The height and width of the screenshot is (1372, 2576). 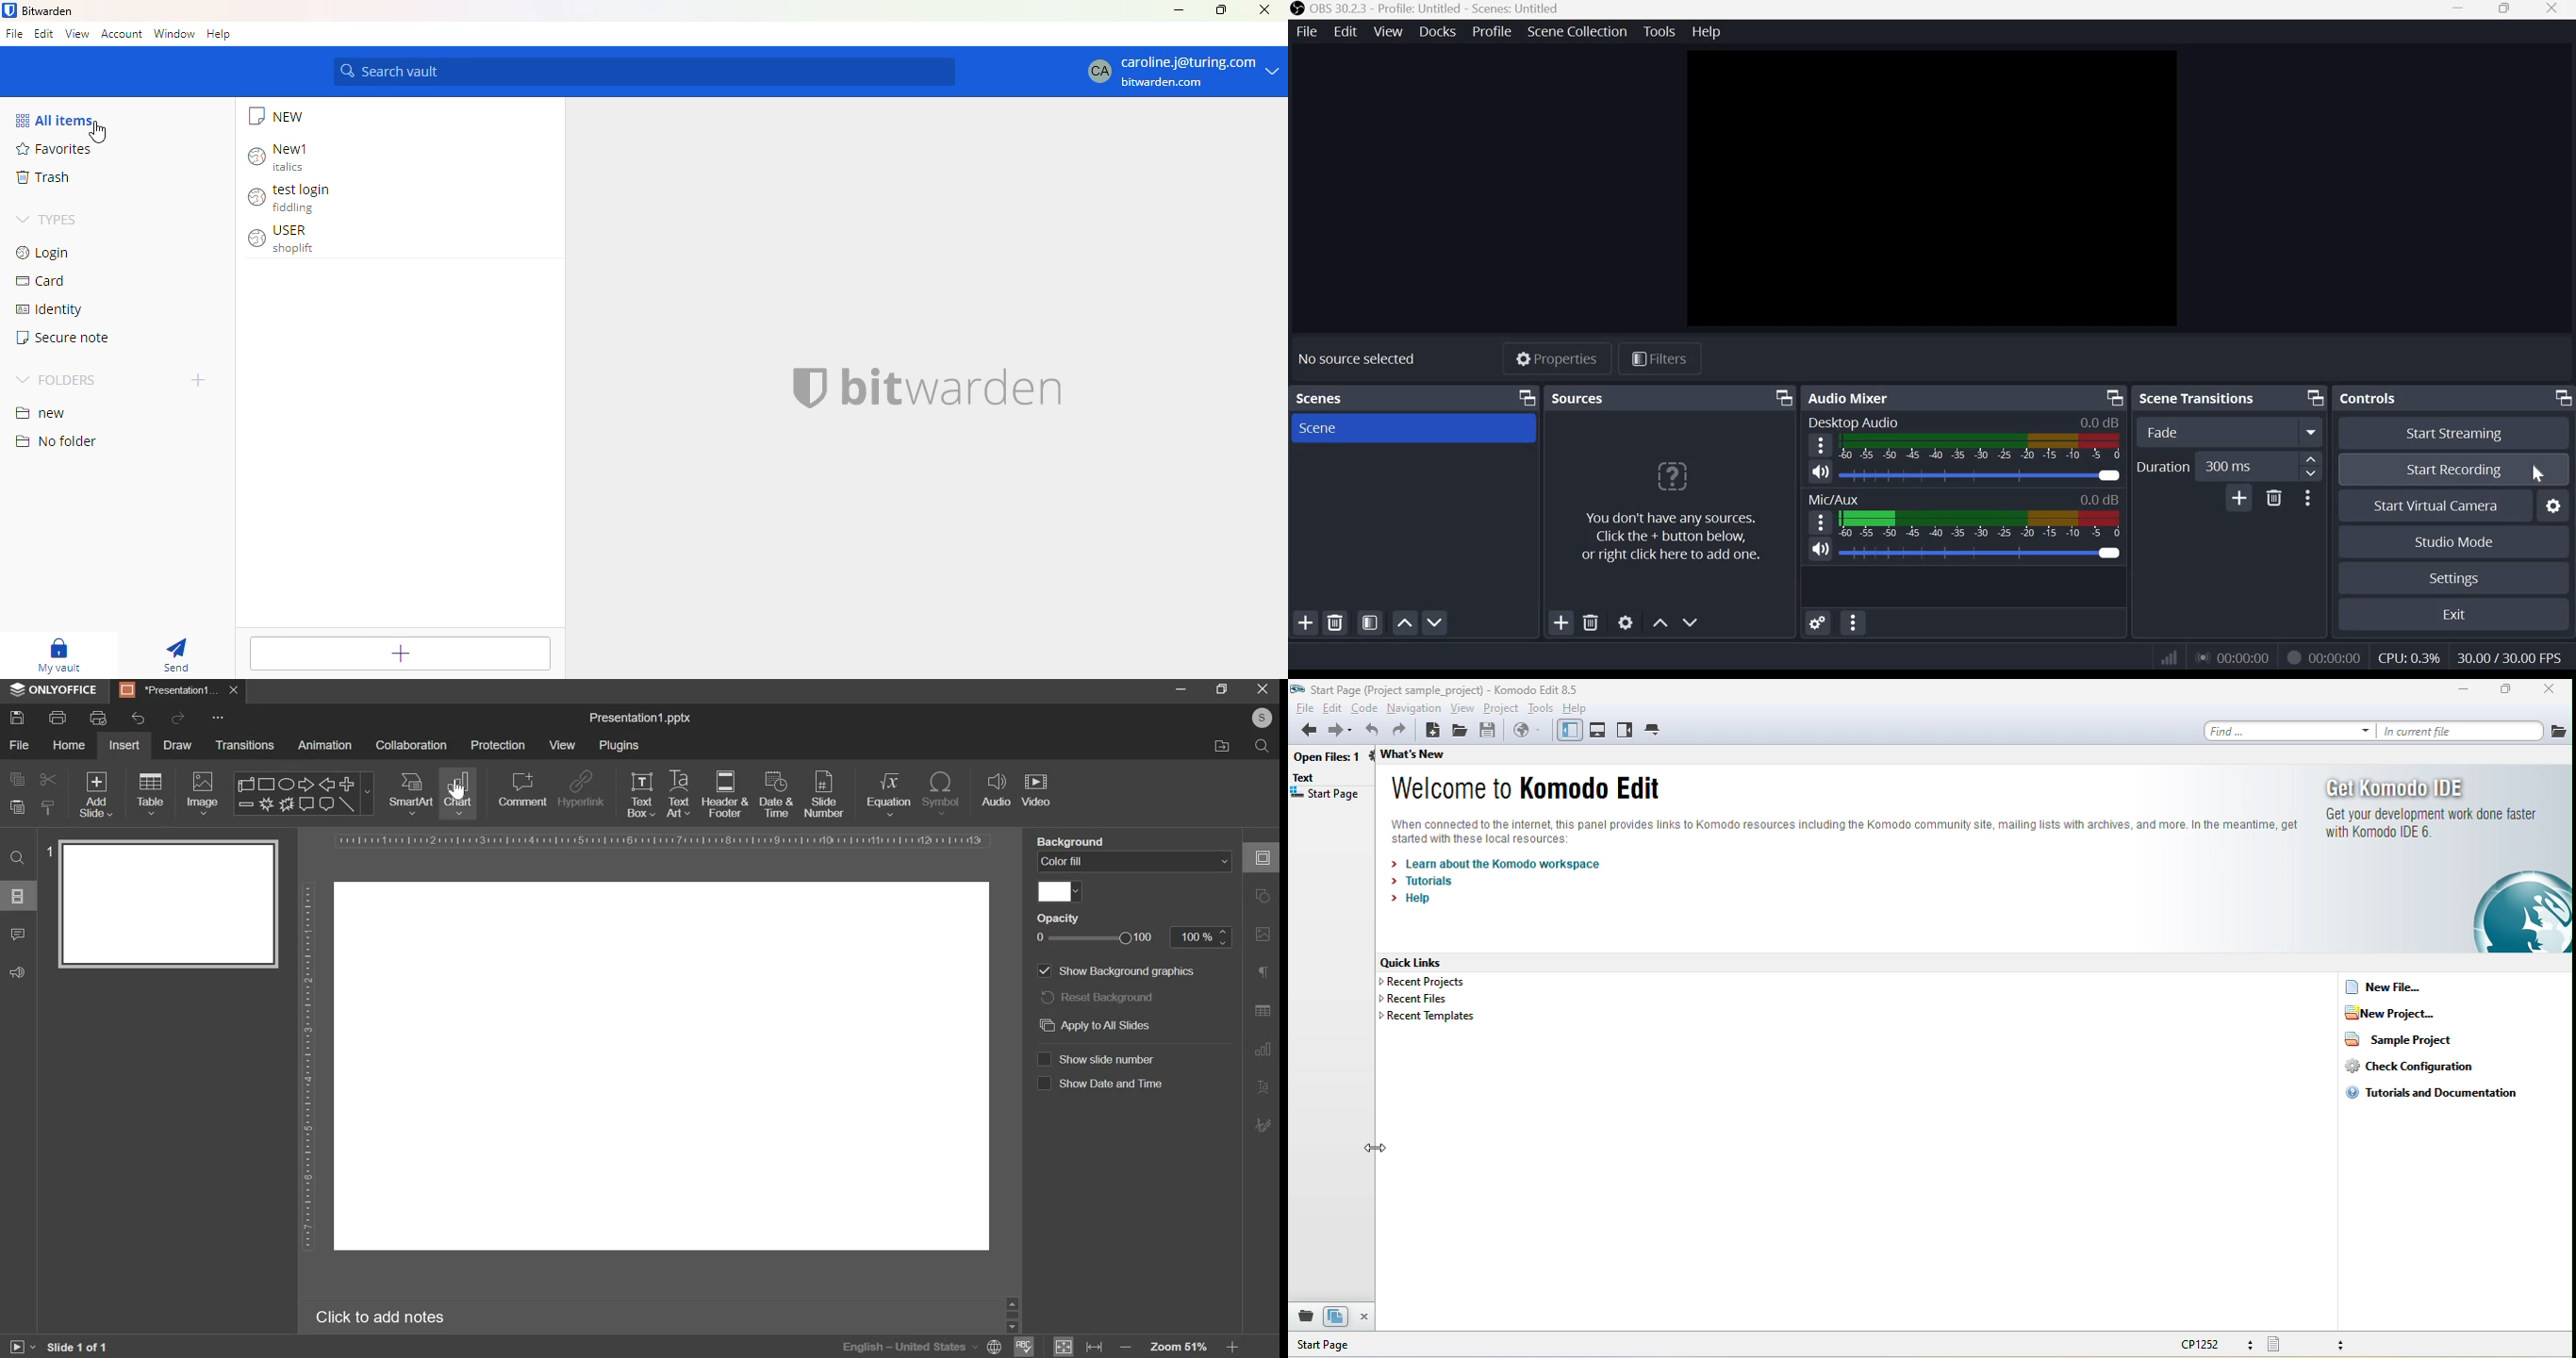 What do you see at coordinates (23, 1347) in the screenshot?
I see `start slide show` at bounding box center [23, 1347].